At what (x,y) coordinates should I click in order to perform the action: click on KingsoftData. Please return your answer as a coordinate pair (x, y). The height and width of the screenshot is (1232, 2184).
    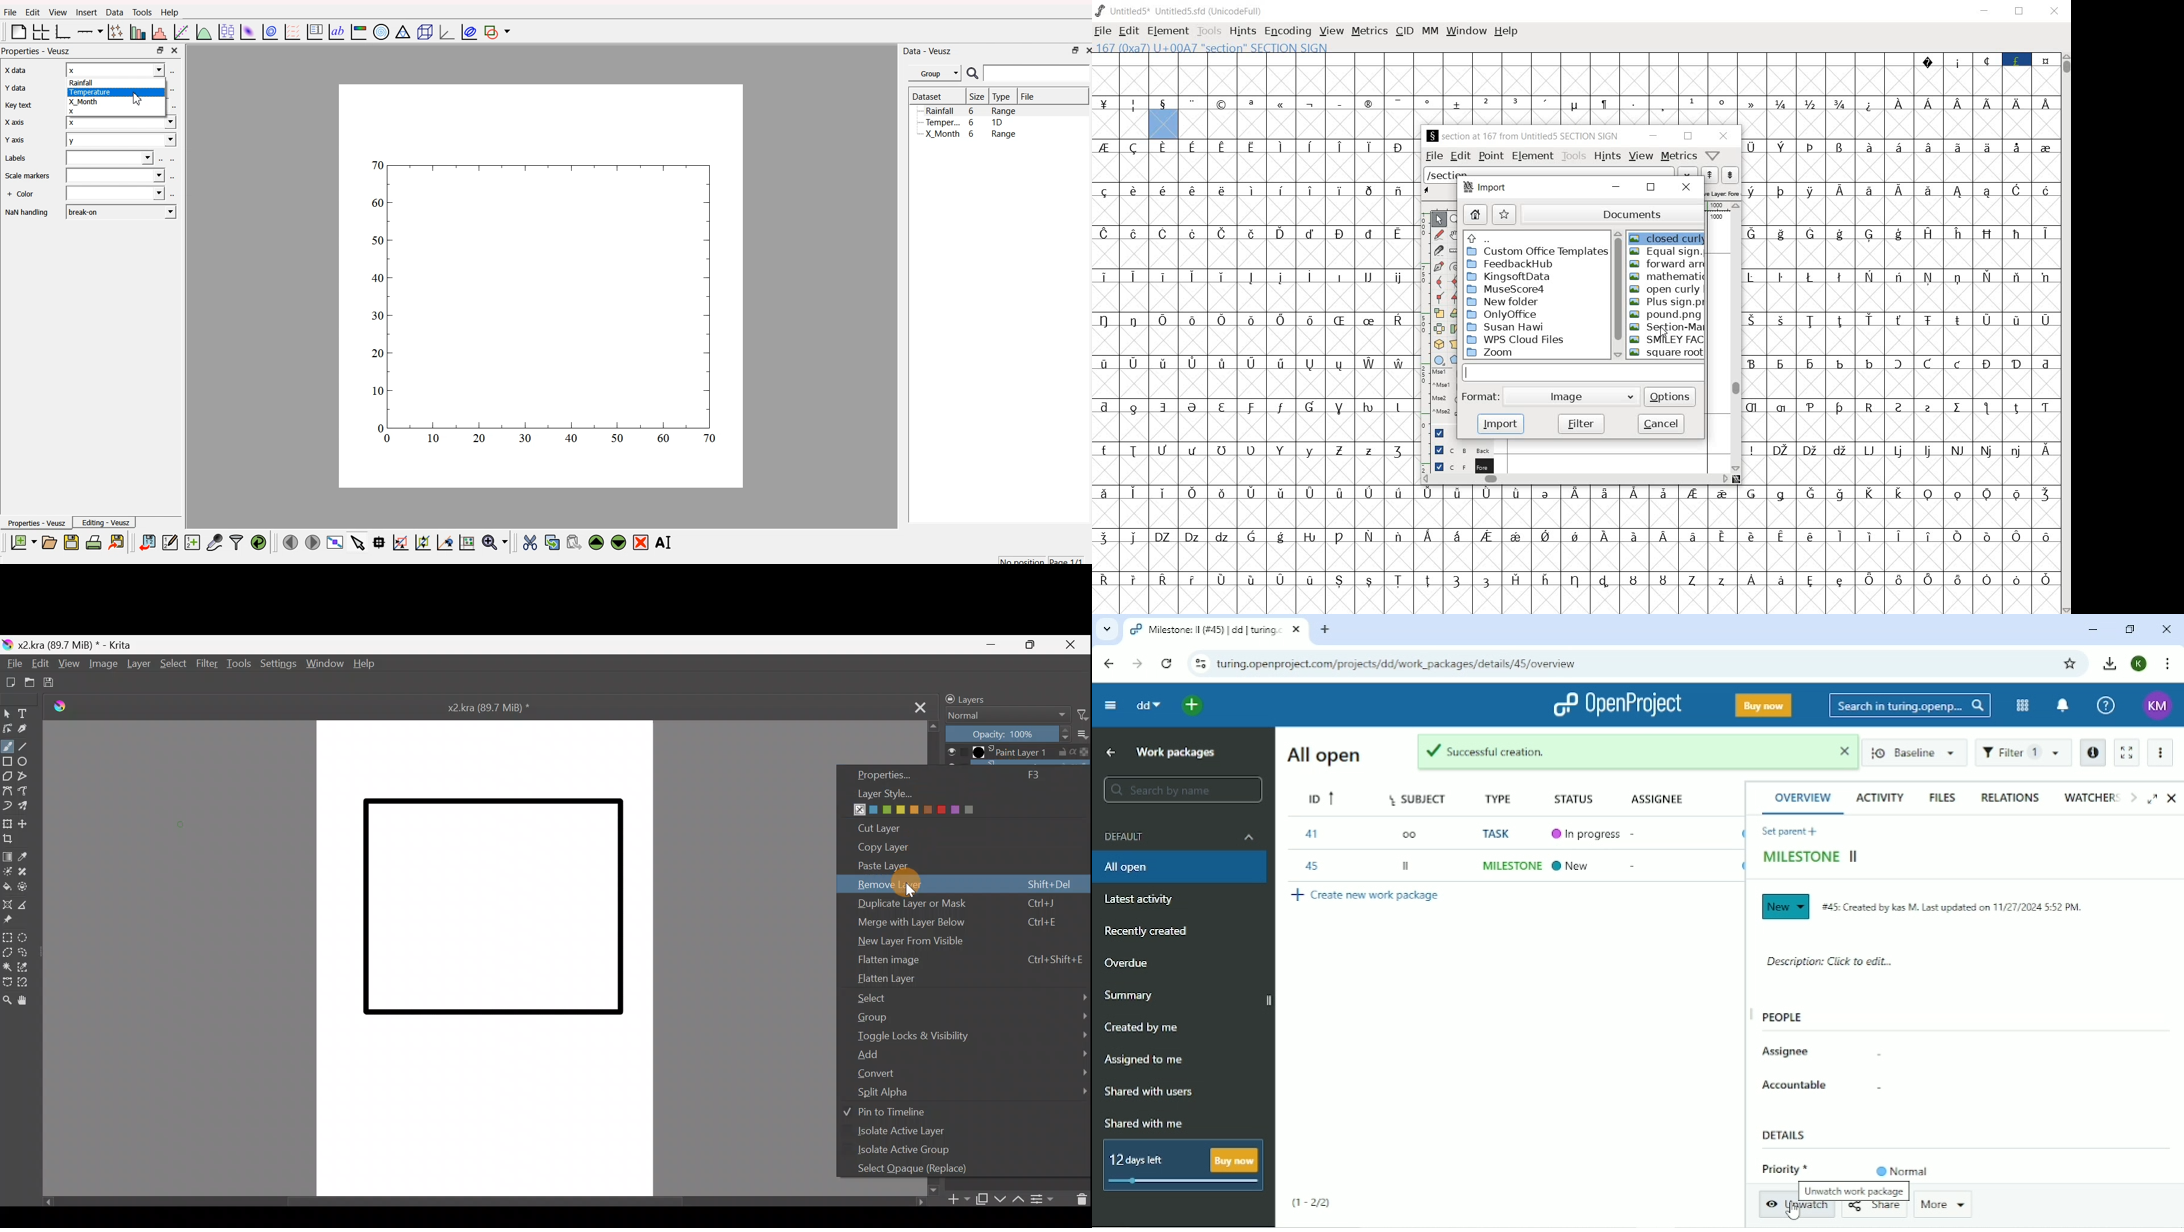
    Looking at the image, I should click on (1509, 276).